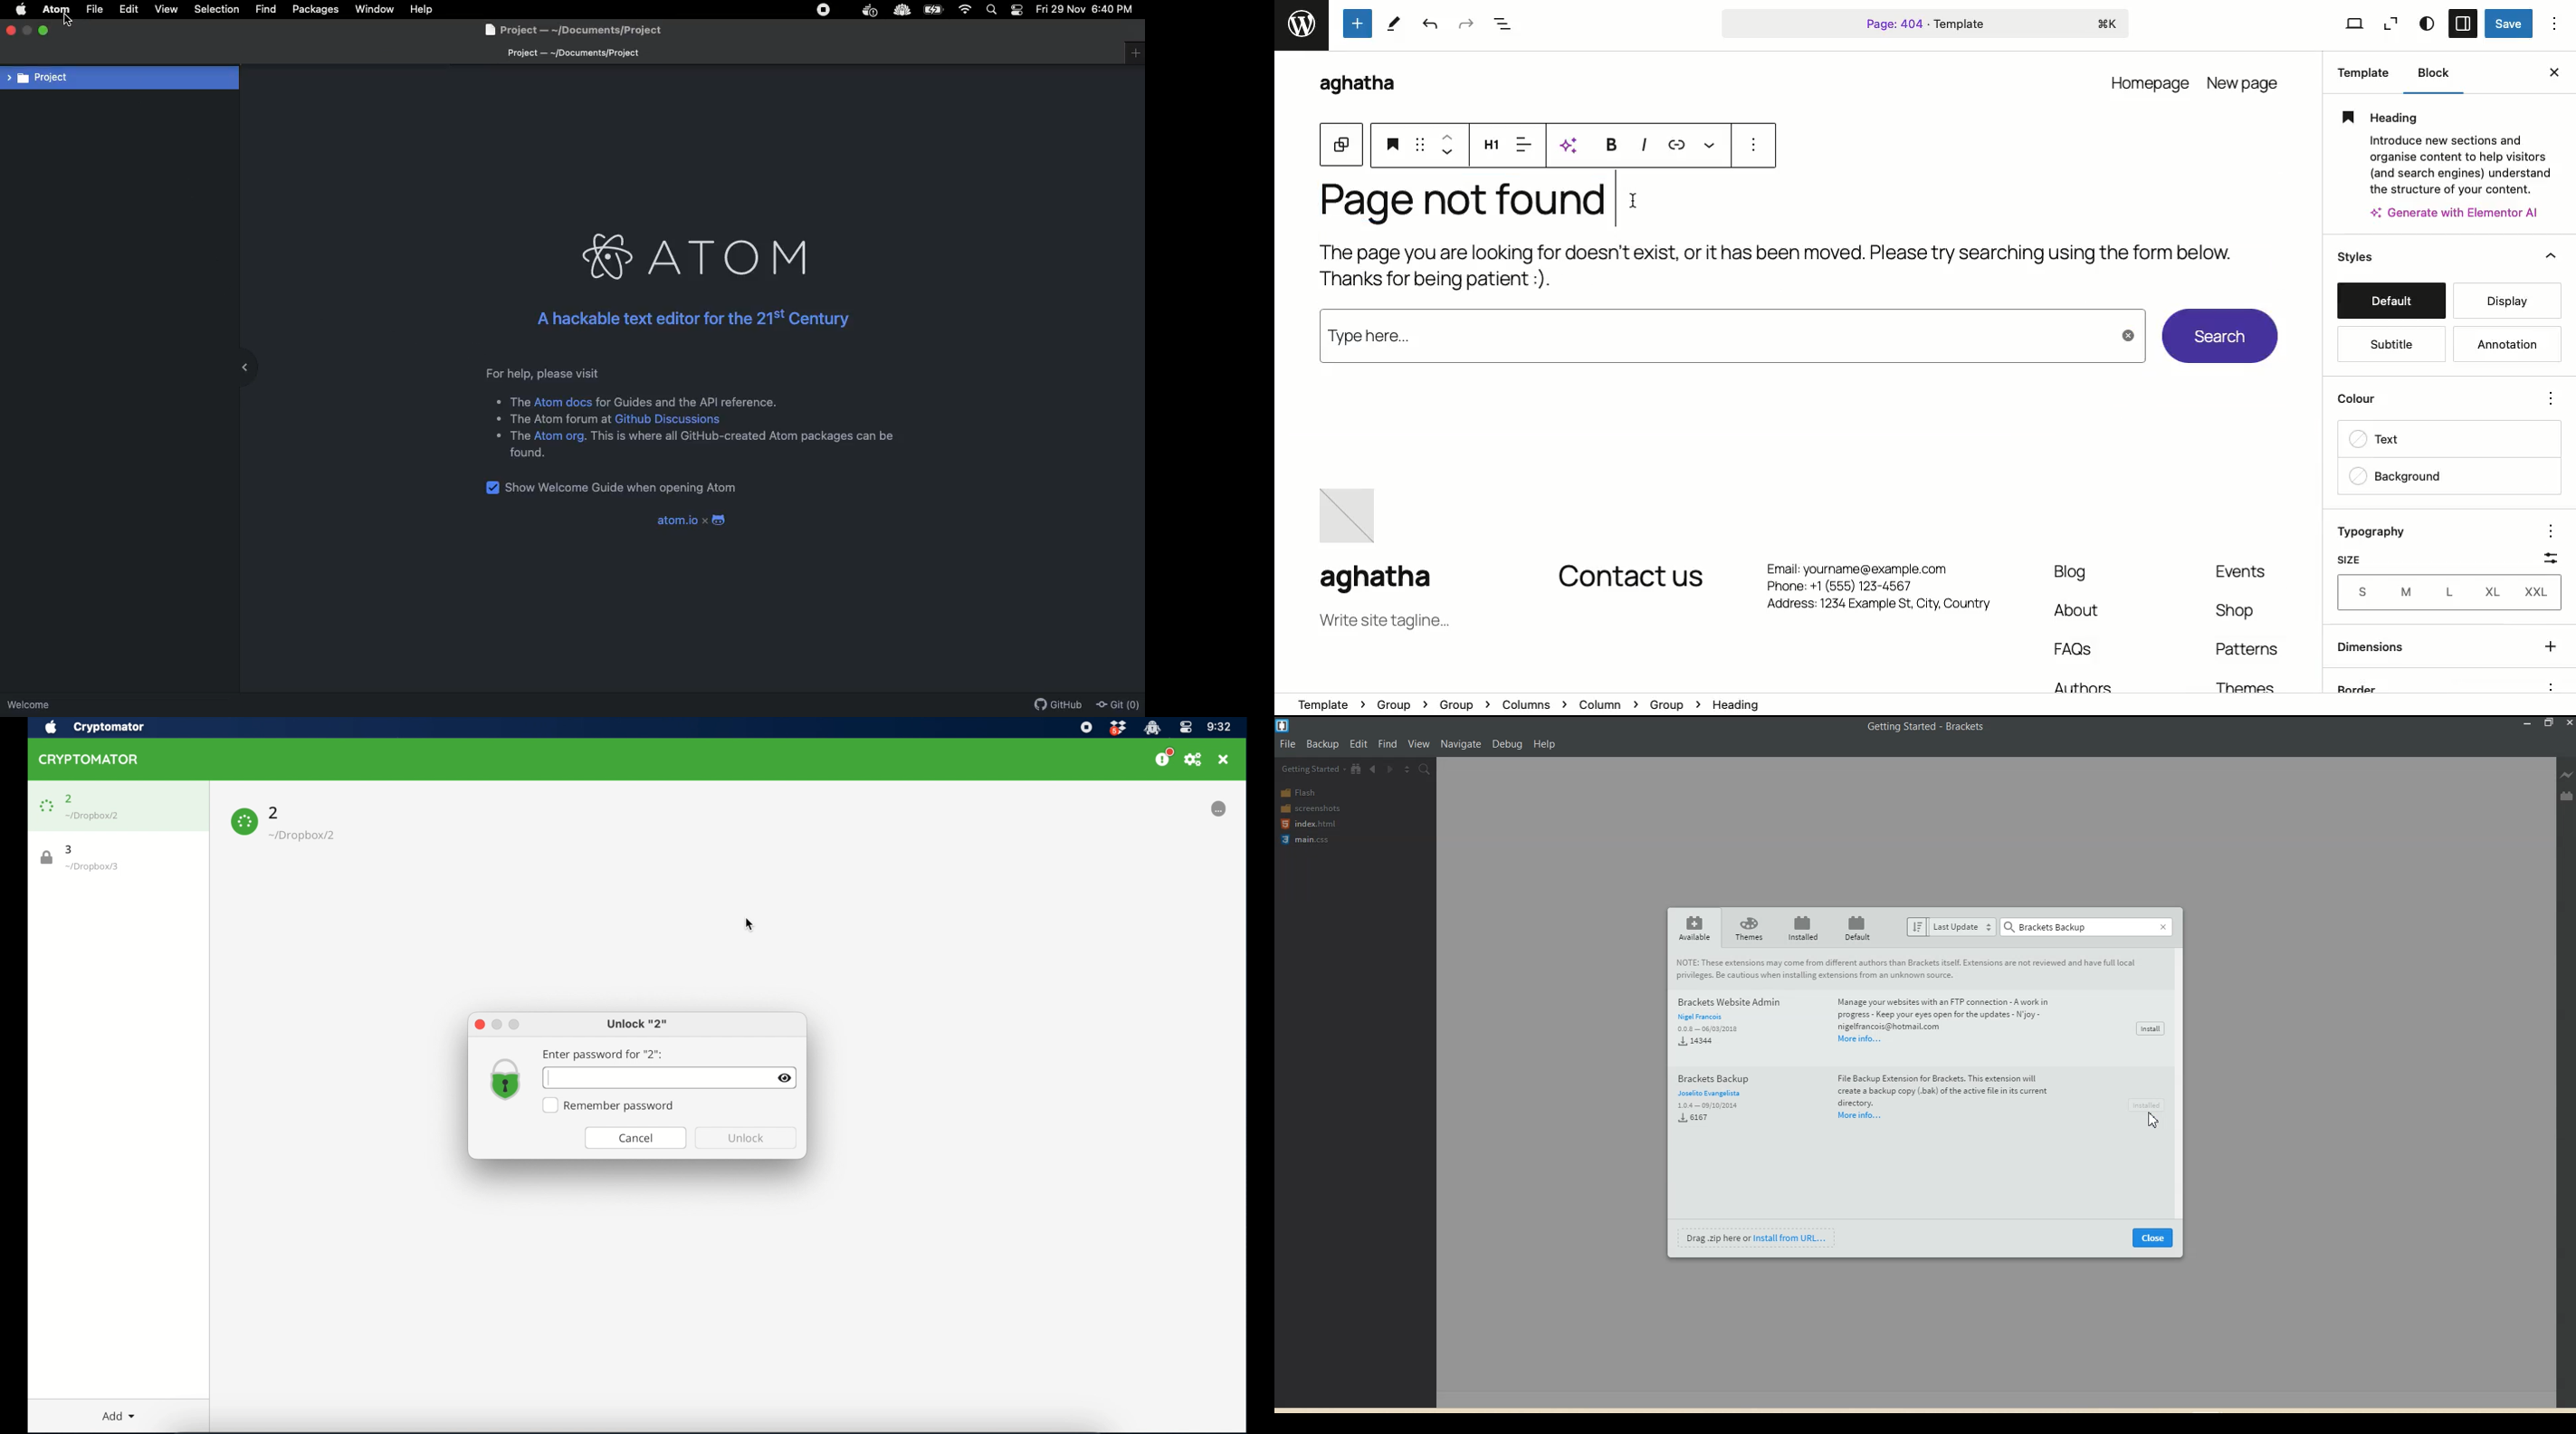 The width and height of the screenshot is (2576, 1456). I want to click on for Guides and API reference, so click(687, 402).